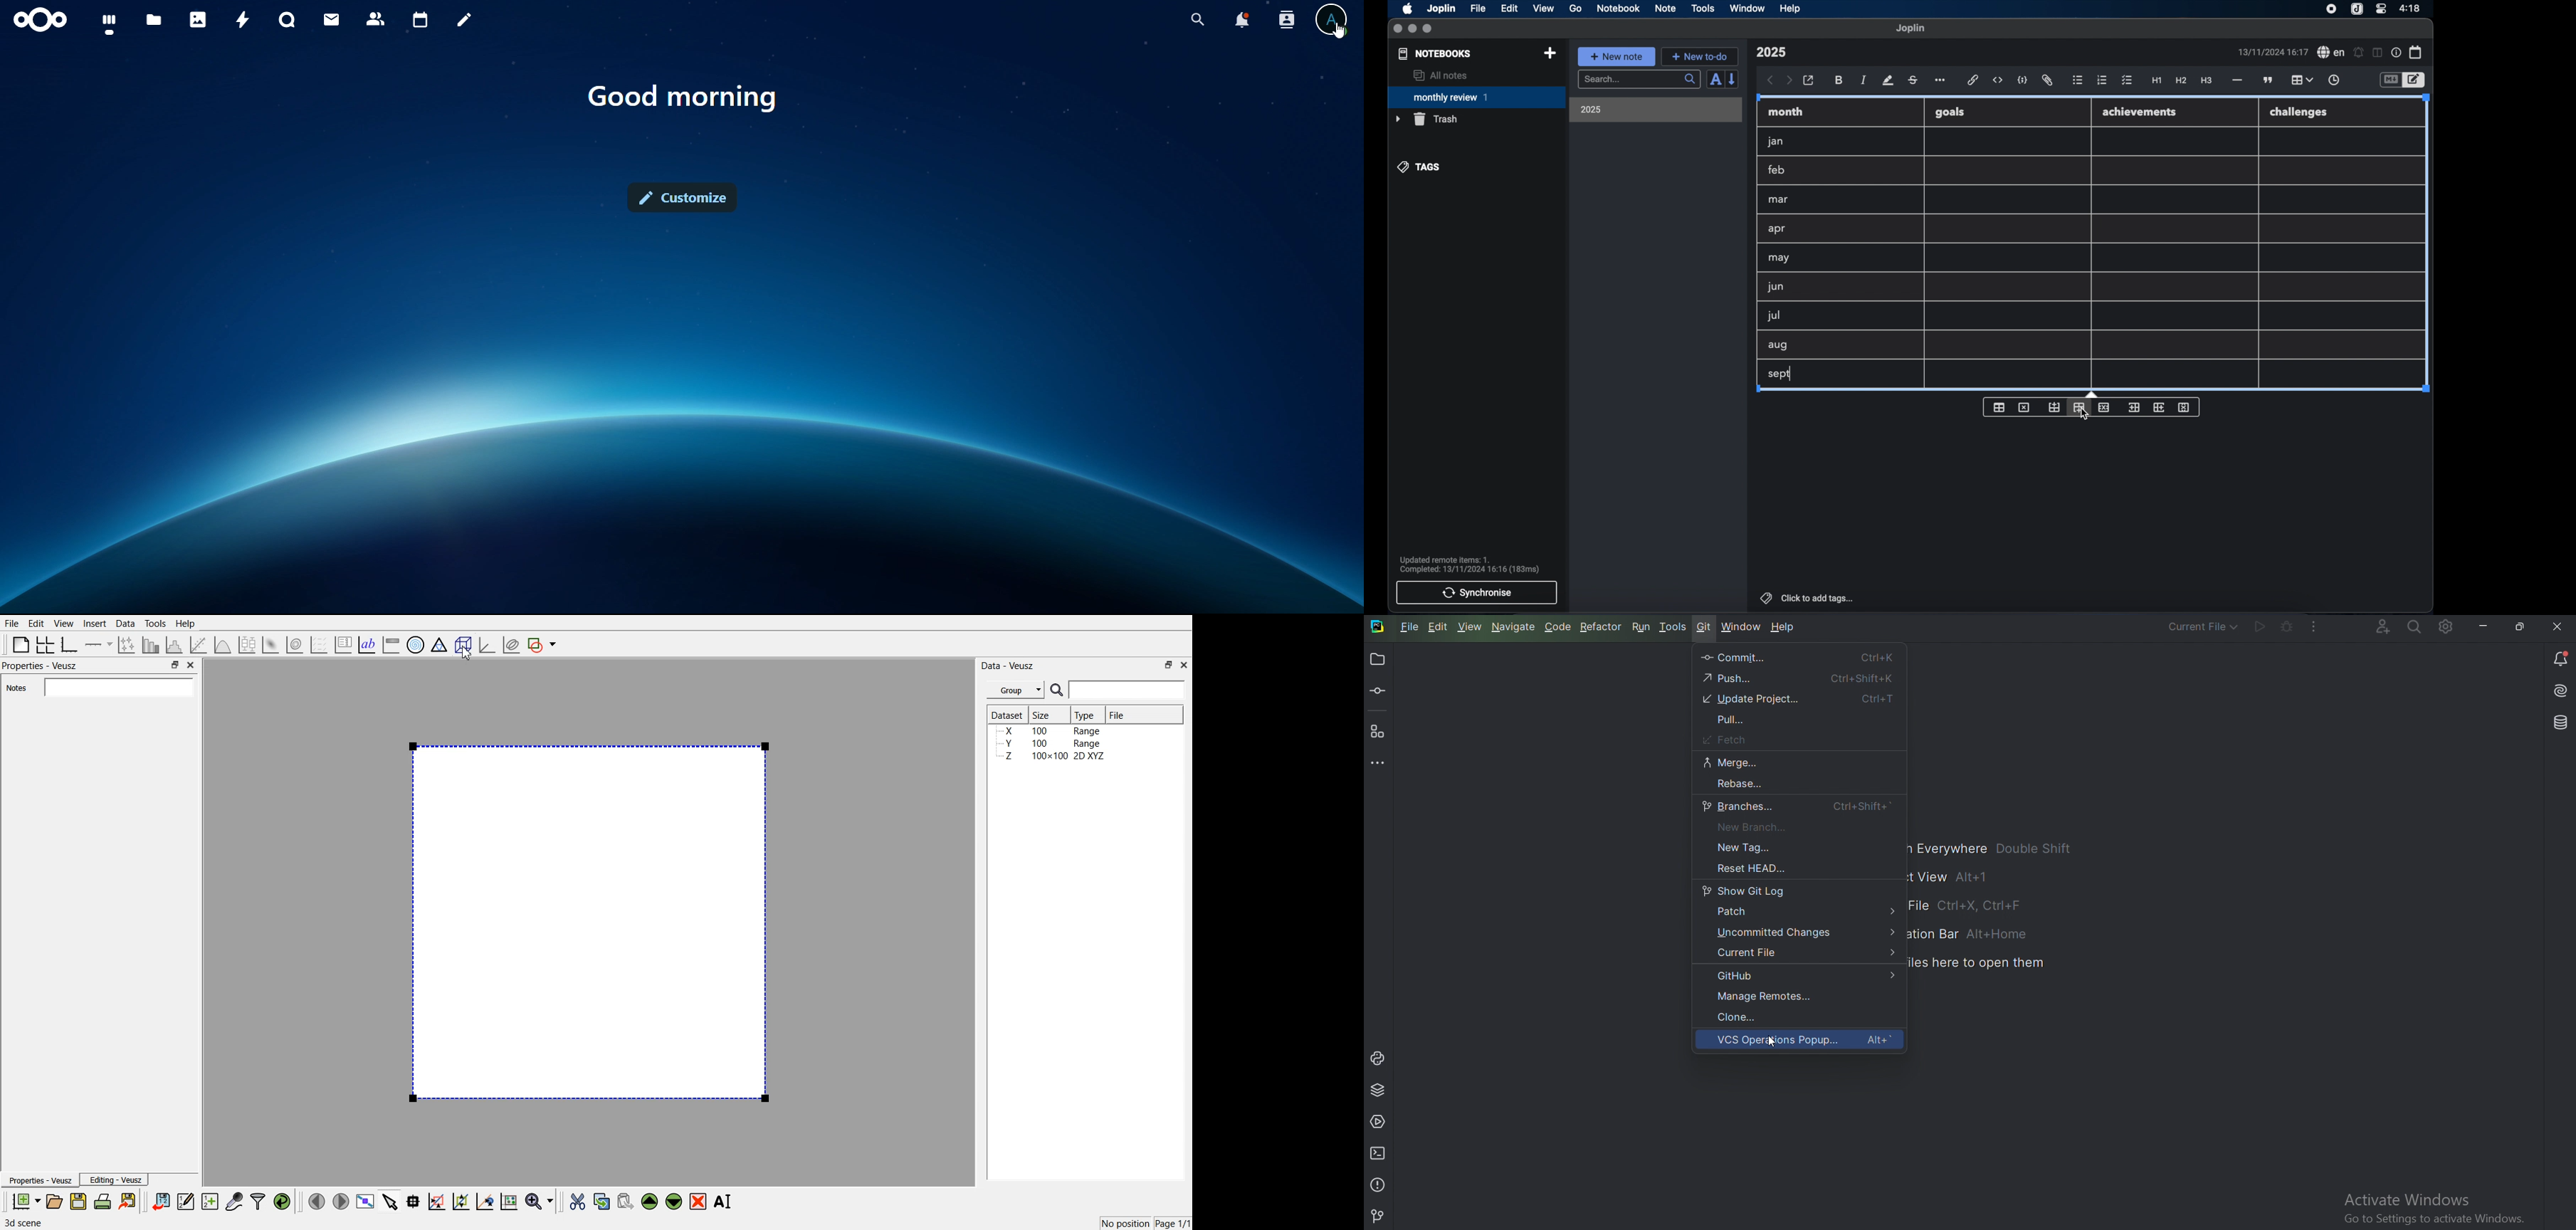 The width and height of the screenshot is (2576, 1232). I want to click on more options, so click(1941, 81).